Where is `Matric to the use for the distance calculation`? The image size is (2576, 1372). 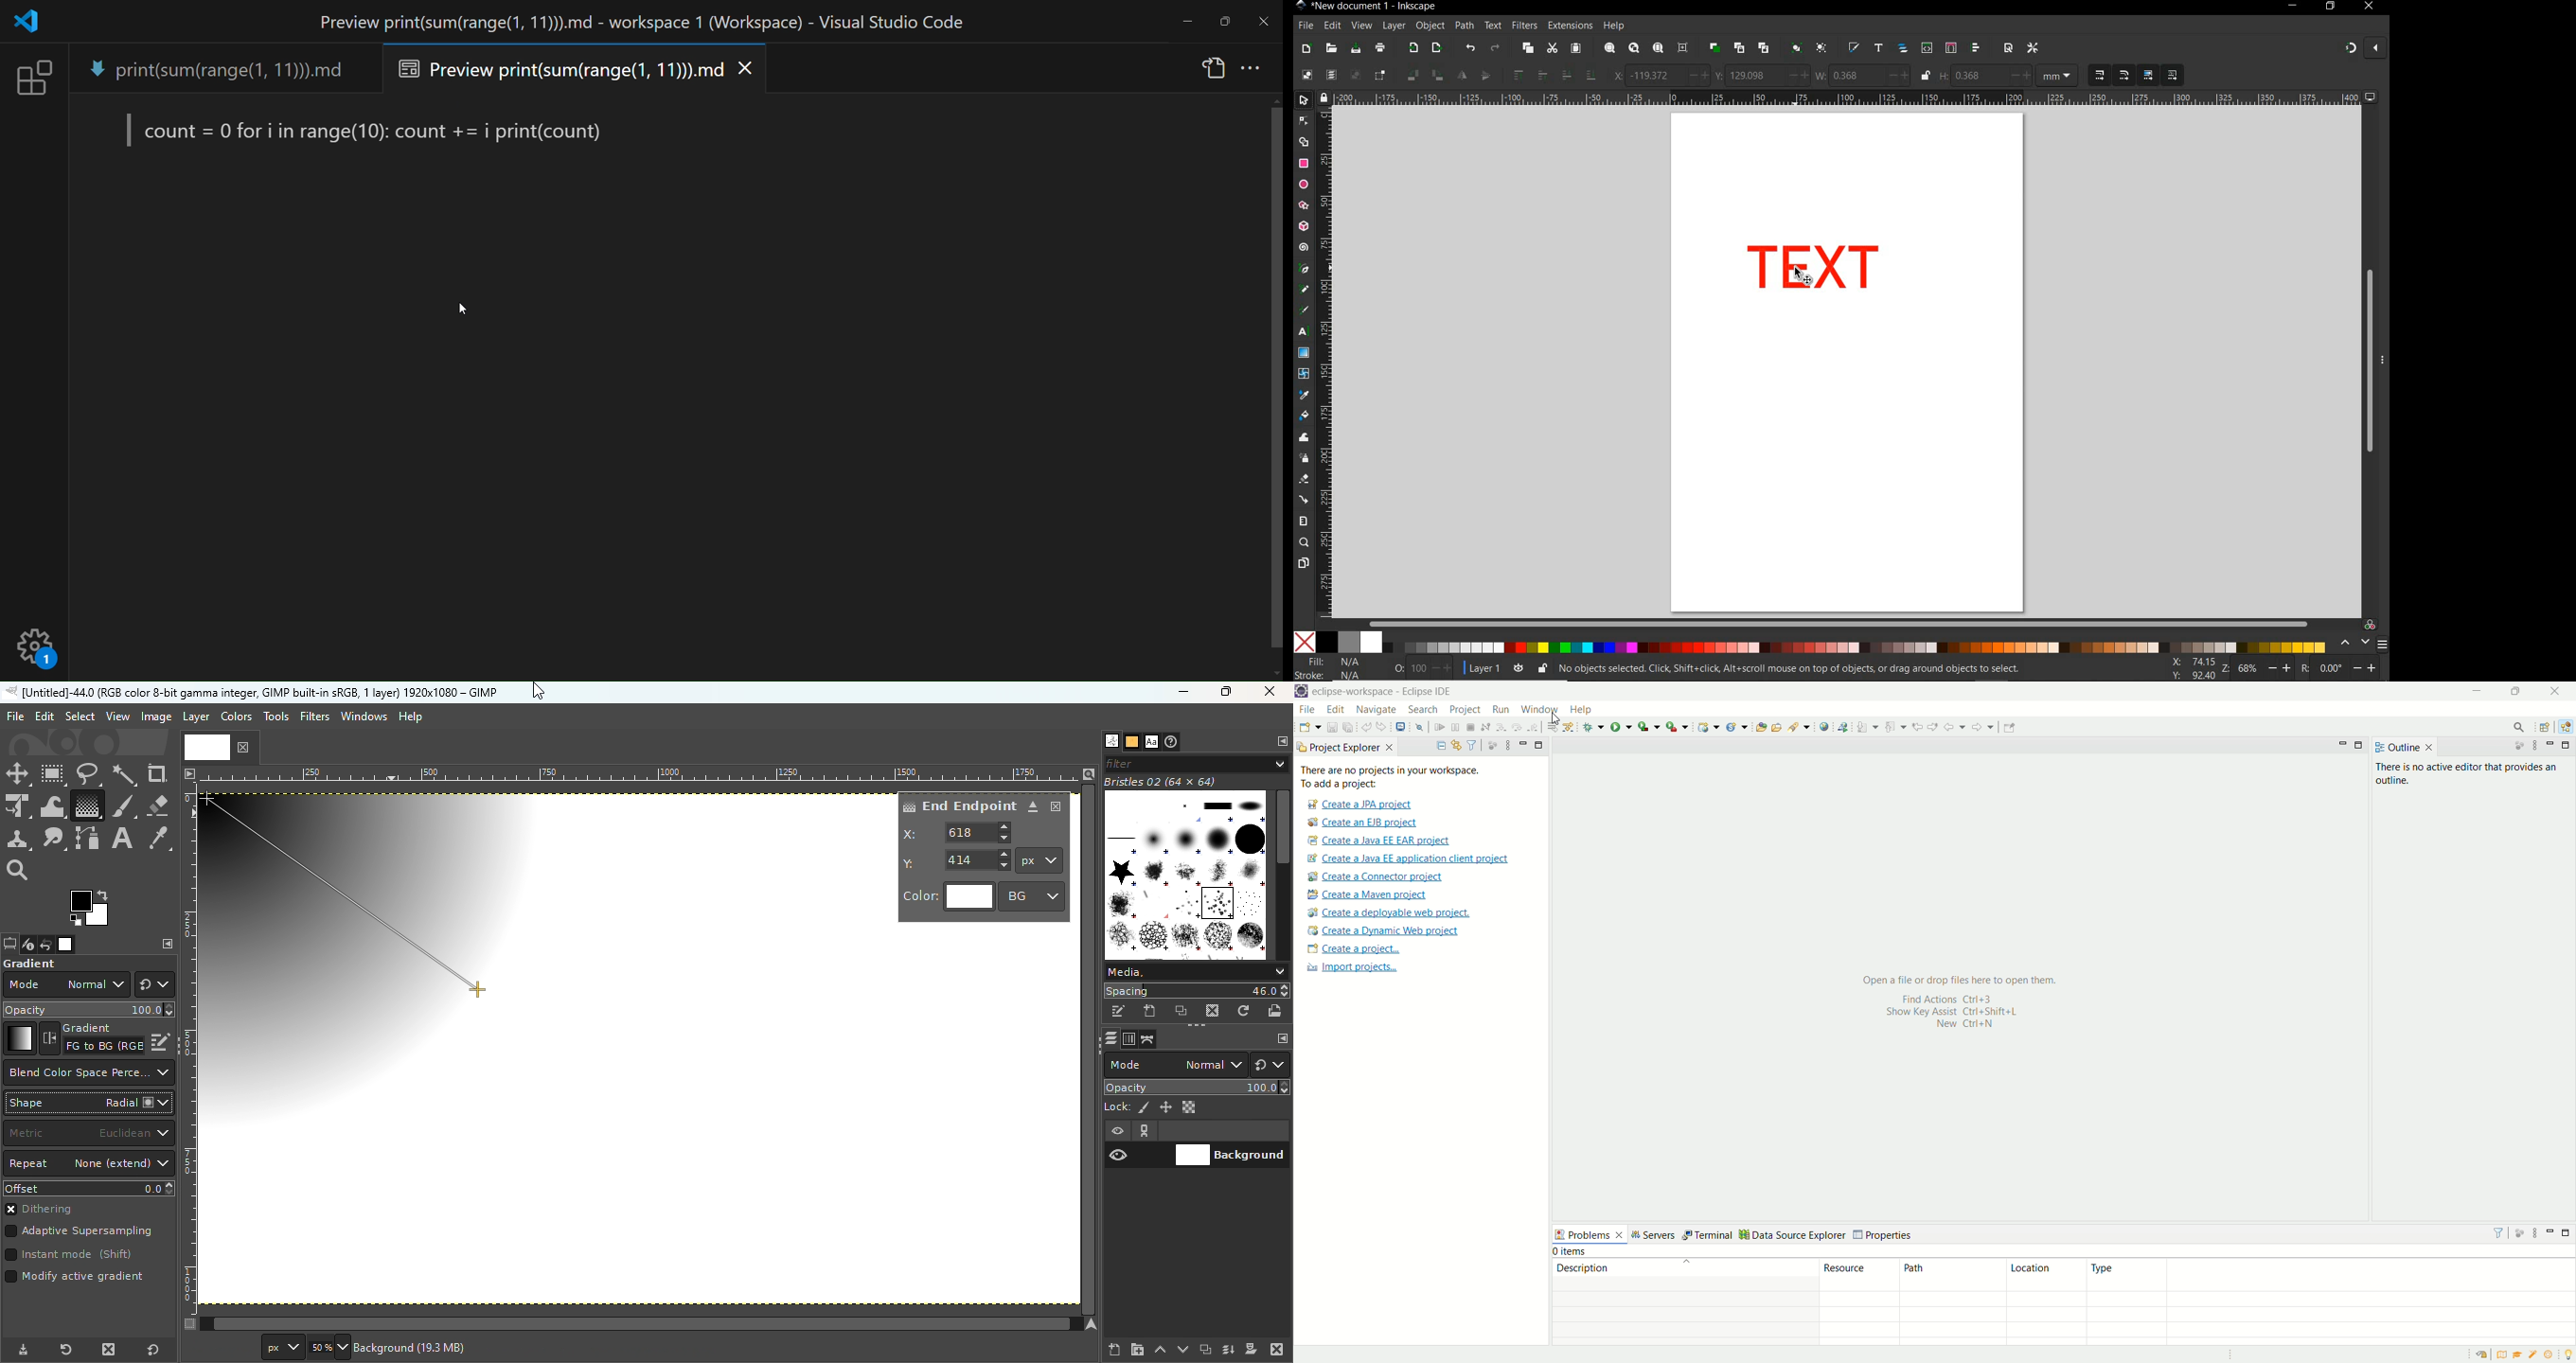
Matric to the use for the distance calculation is located at coordinates (88, 1134).